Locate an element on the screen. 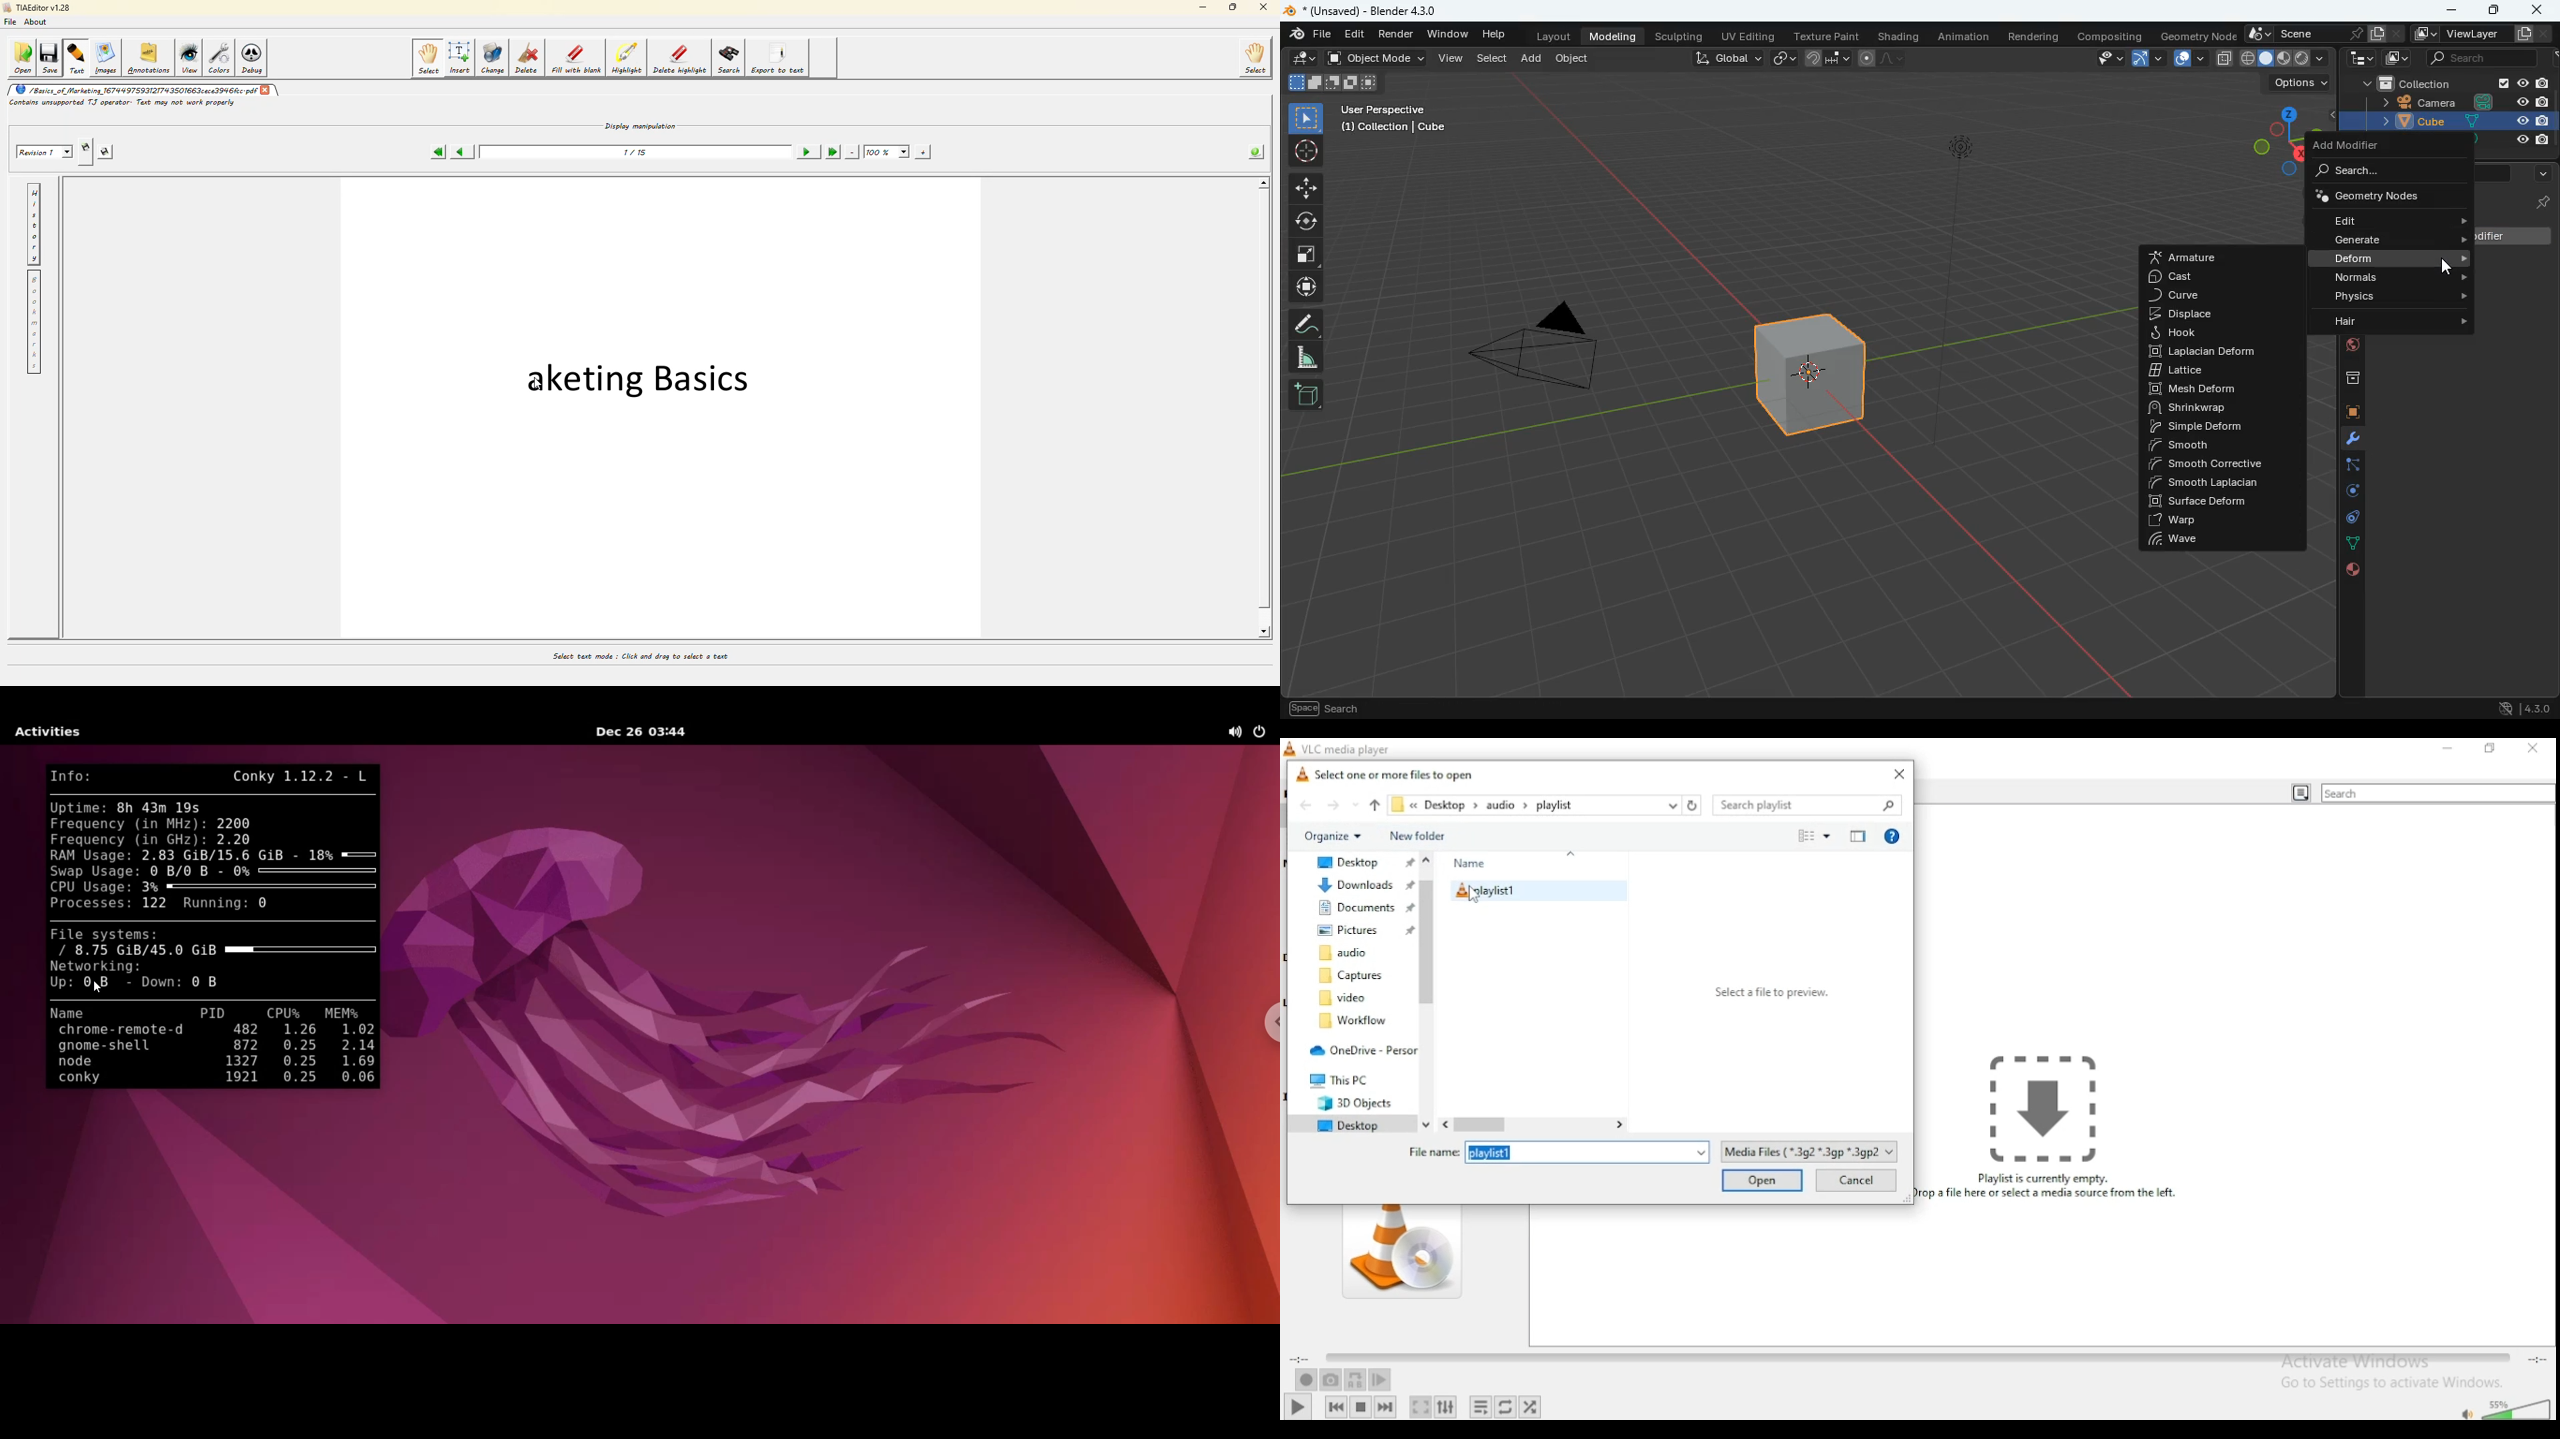 Image resolution: width=2576 pixels, height=1456 pixels. minimize is located at coordinates (2448, 11).